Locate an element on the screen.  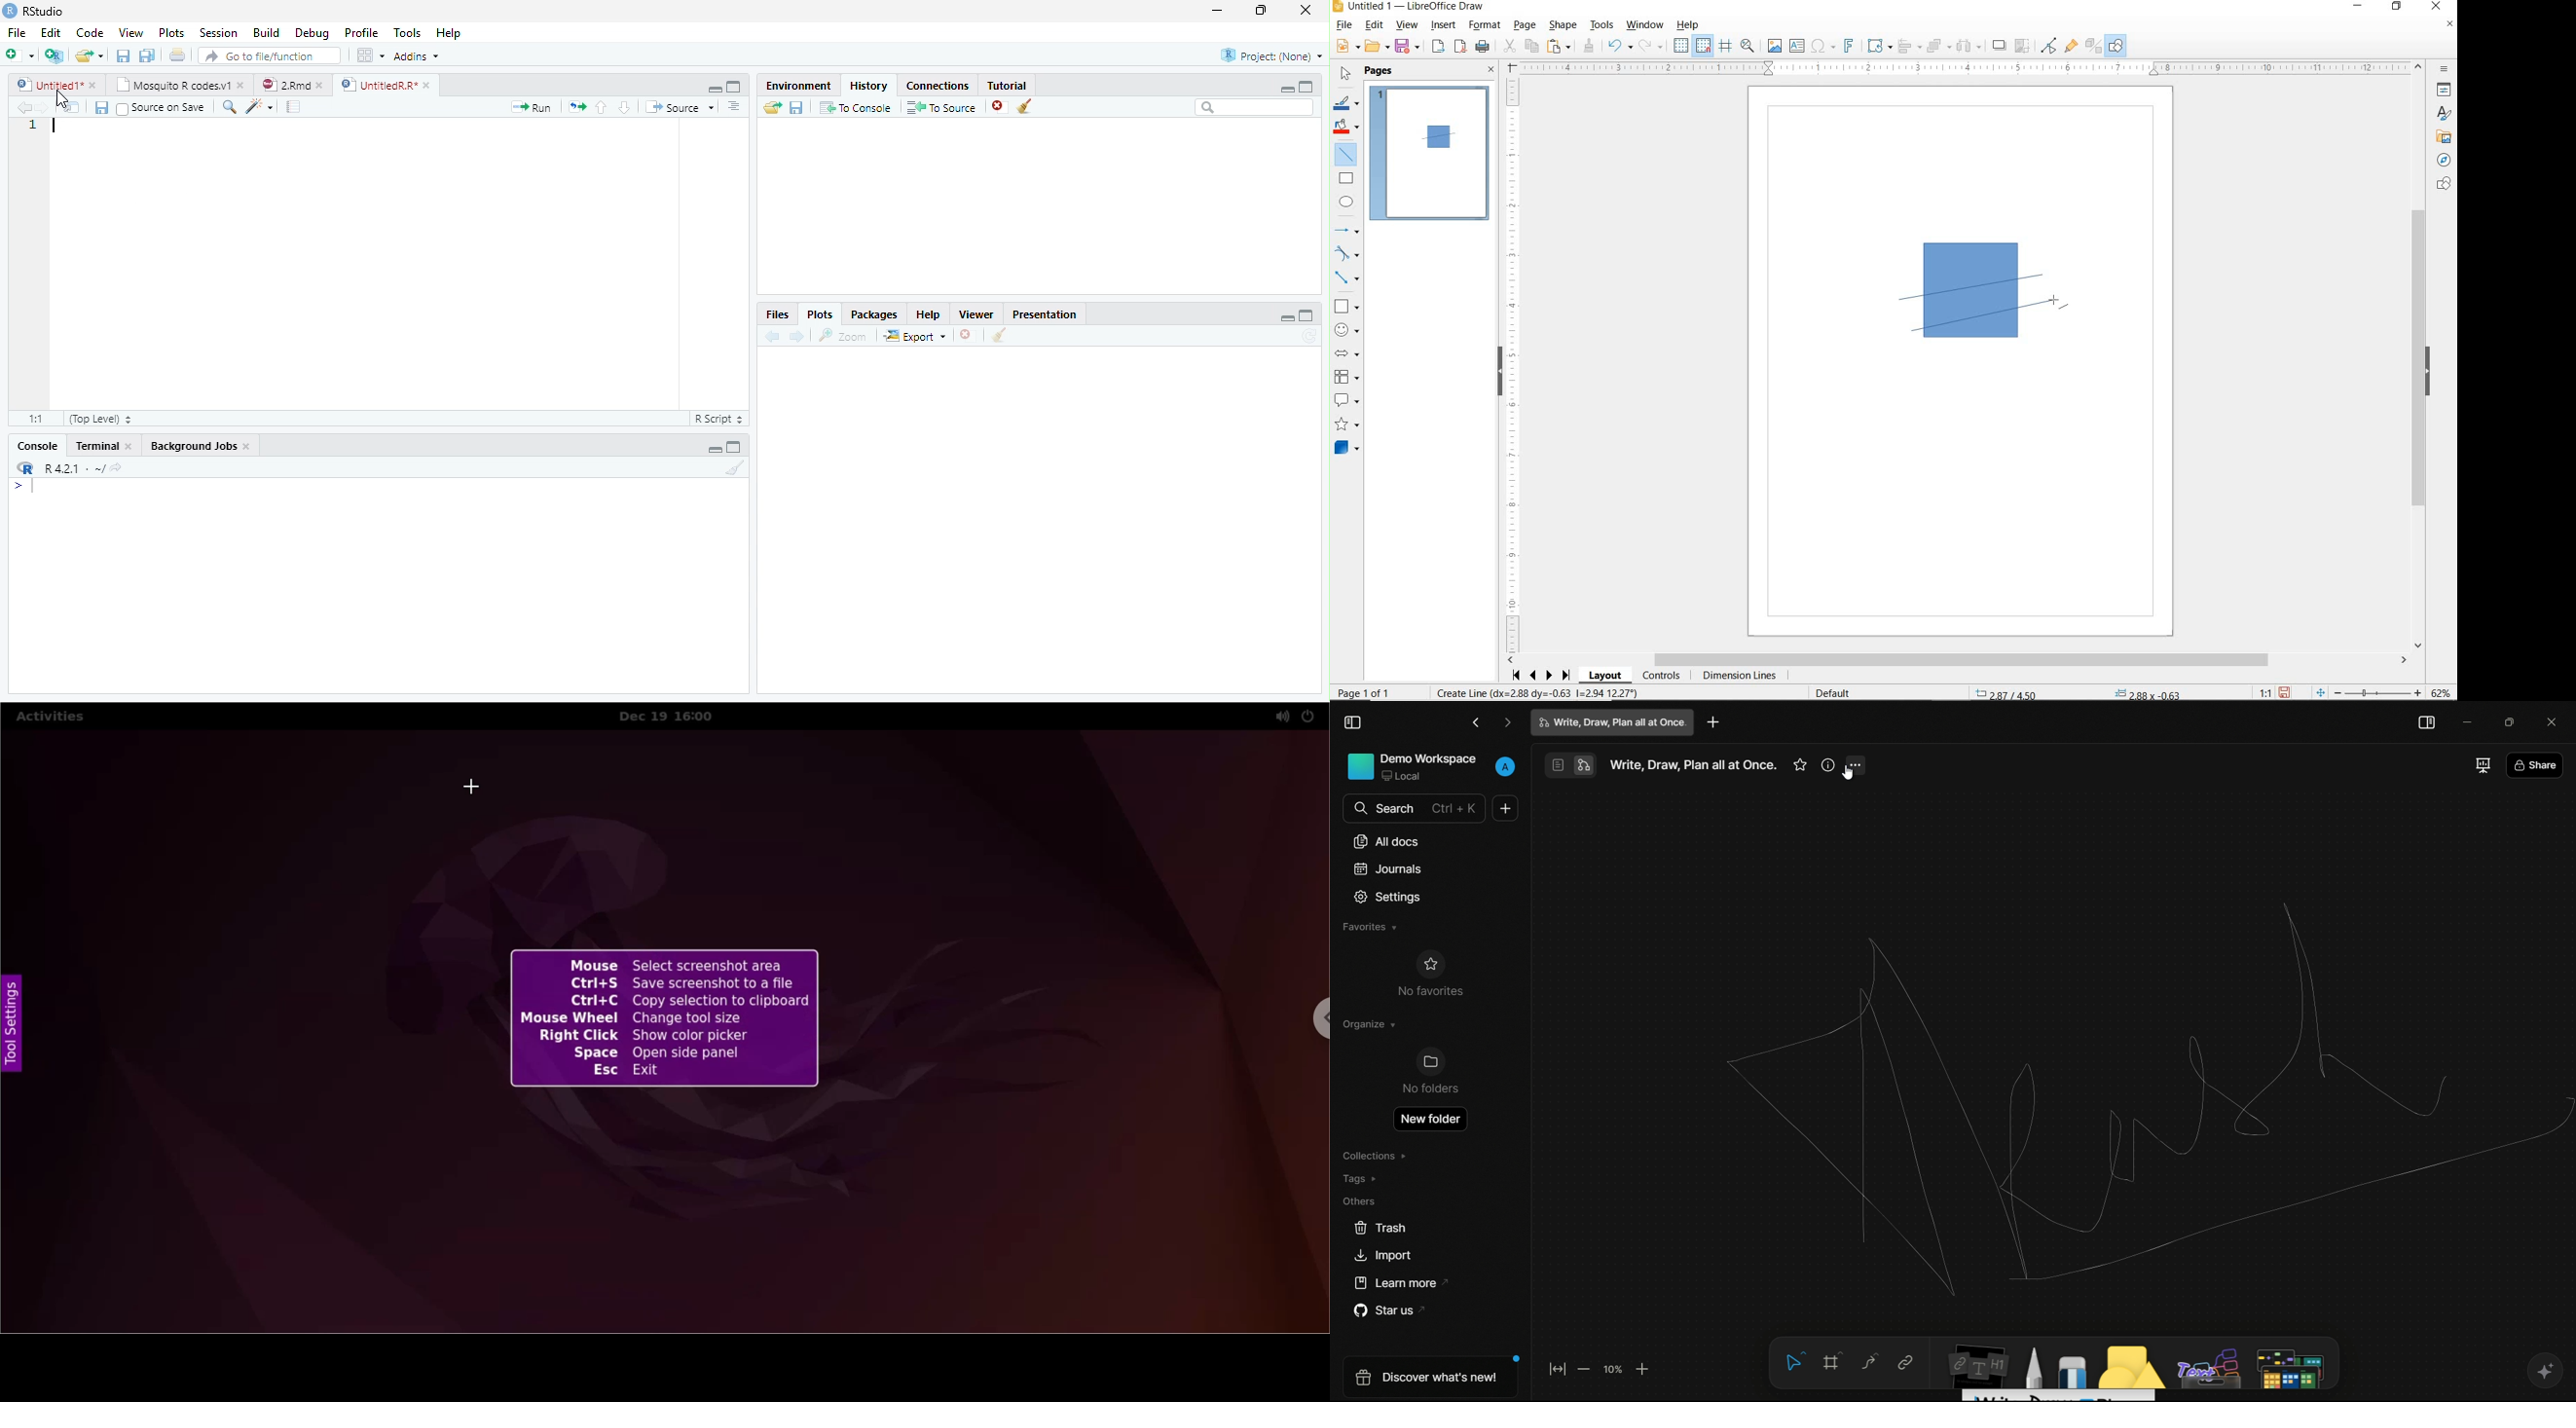
LINE ADDED is located at coordinates (1439, 136).